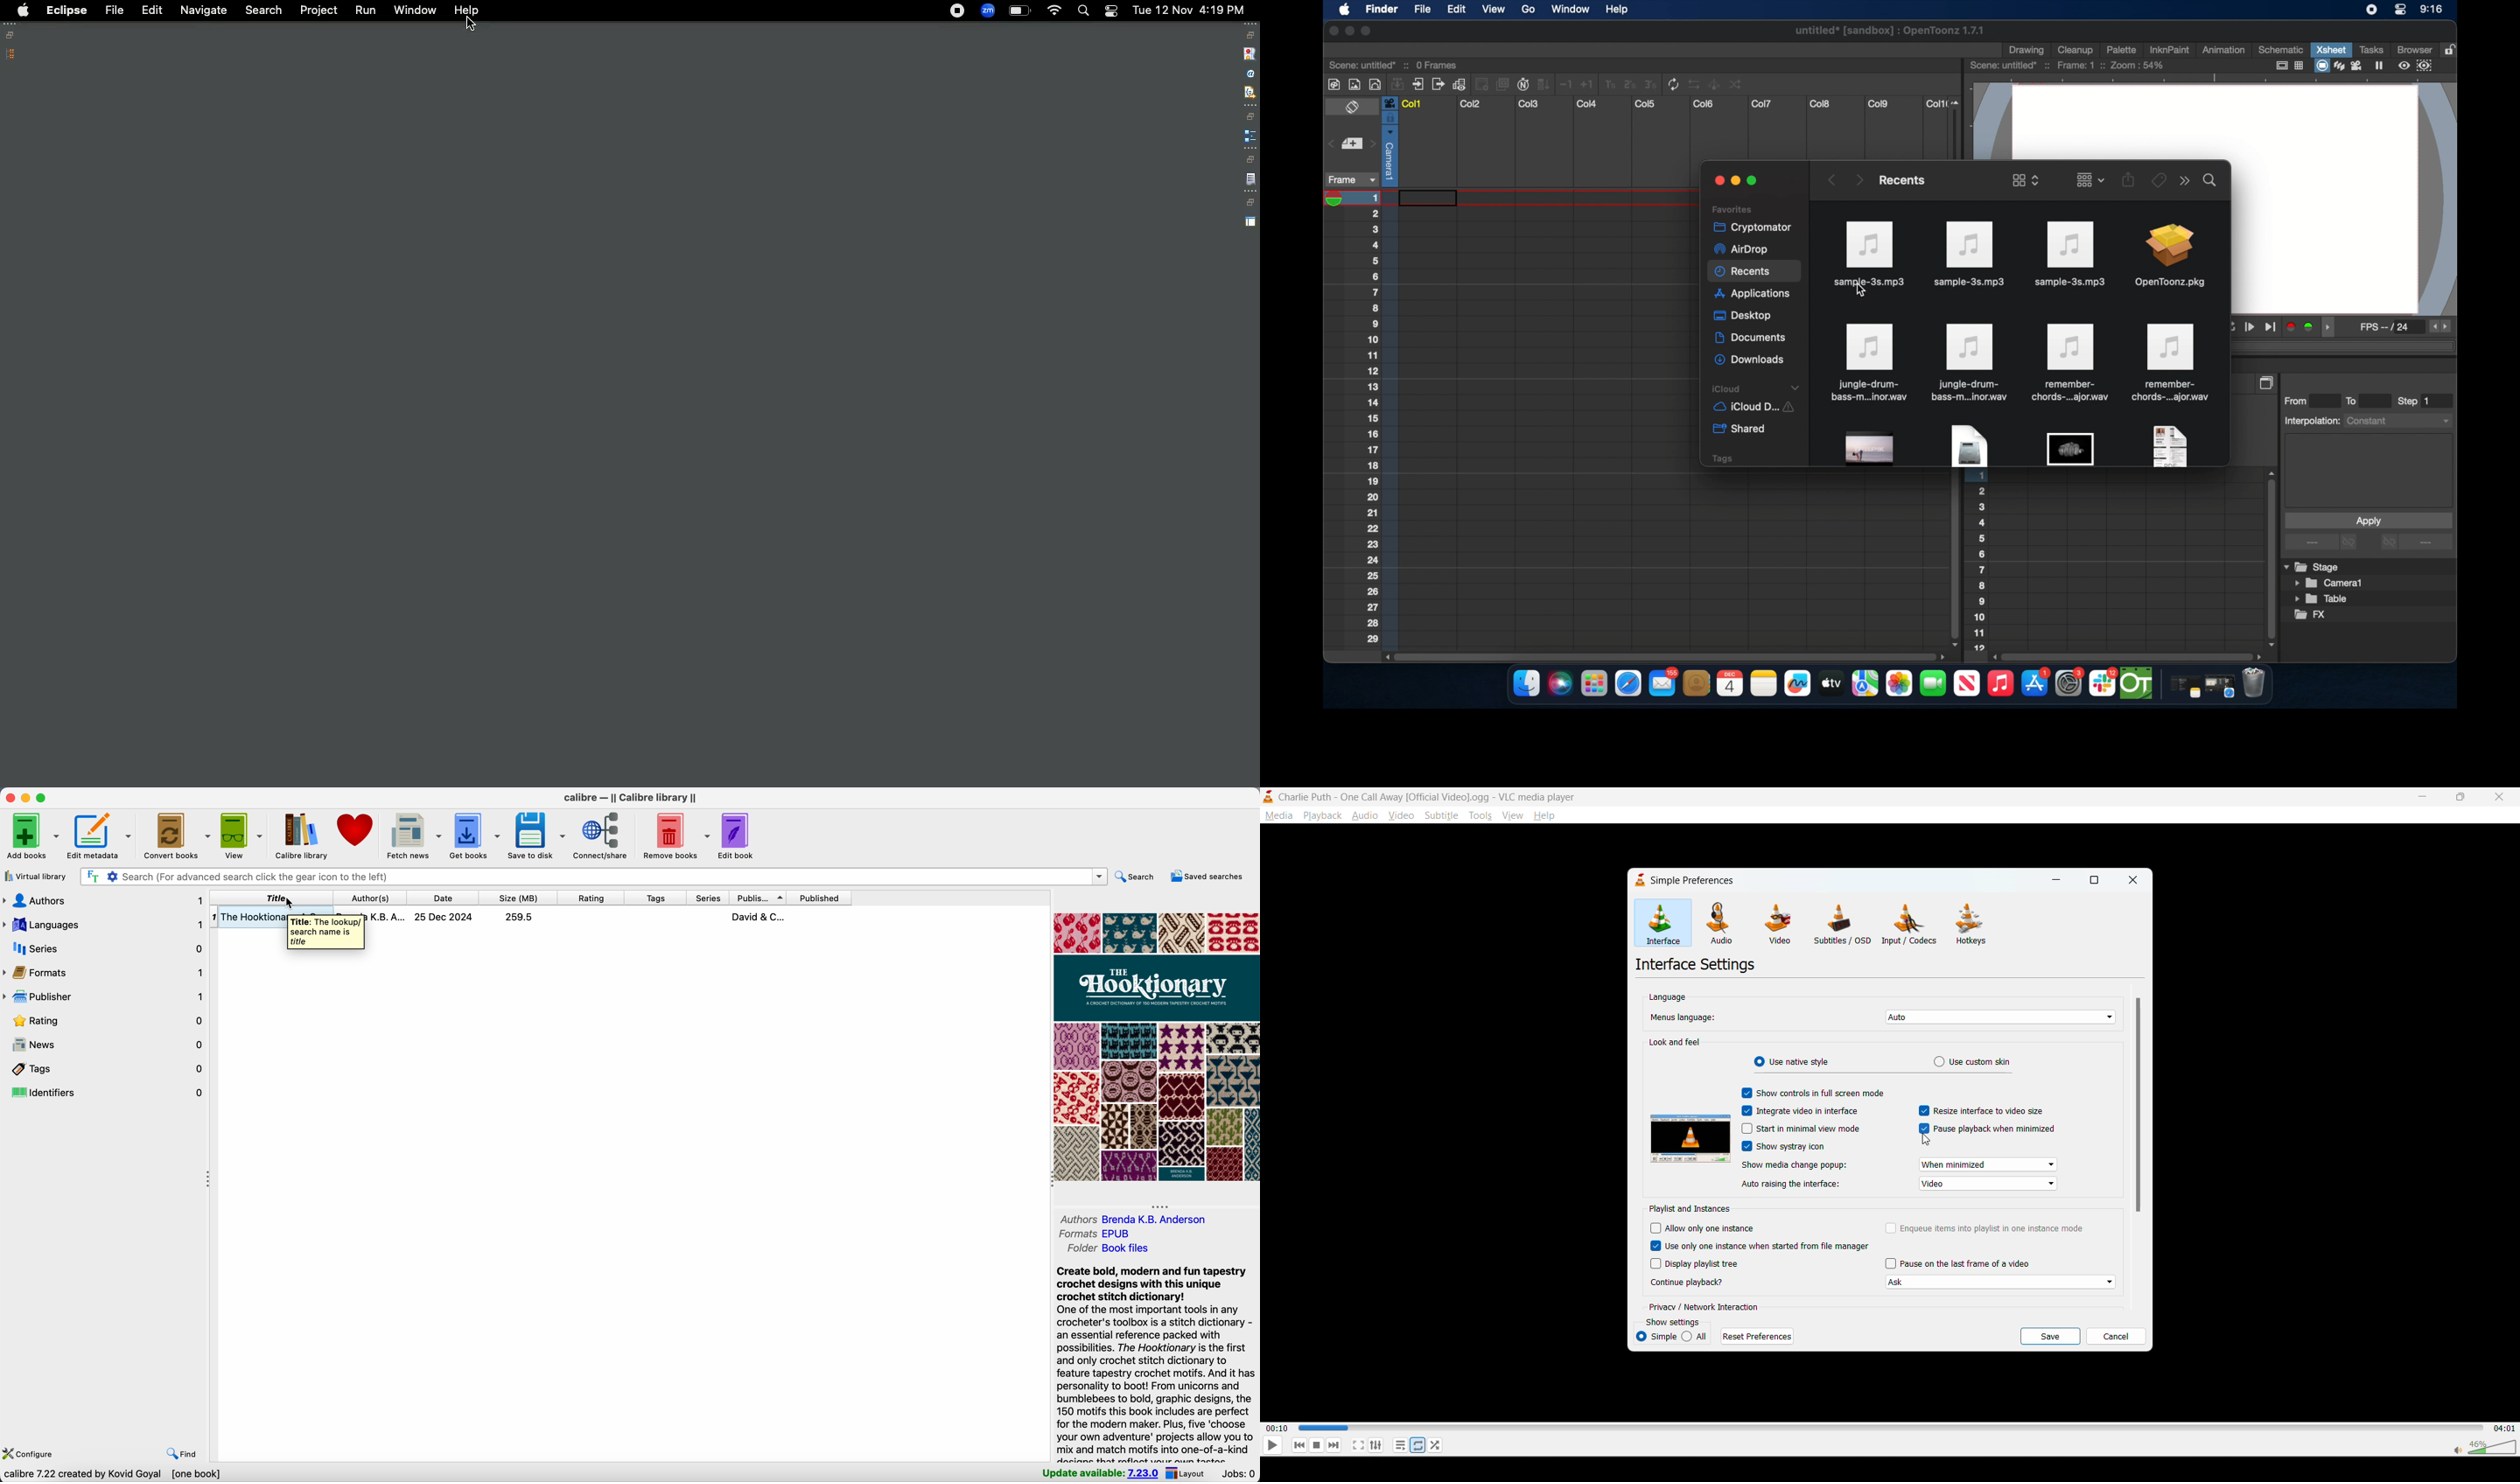 This screenshot has height=1484, width=2520. I want to click on scene, so click(1395, 64).